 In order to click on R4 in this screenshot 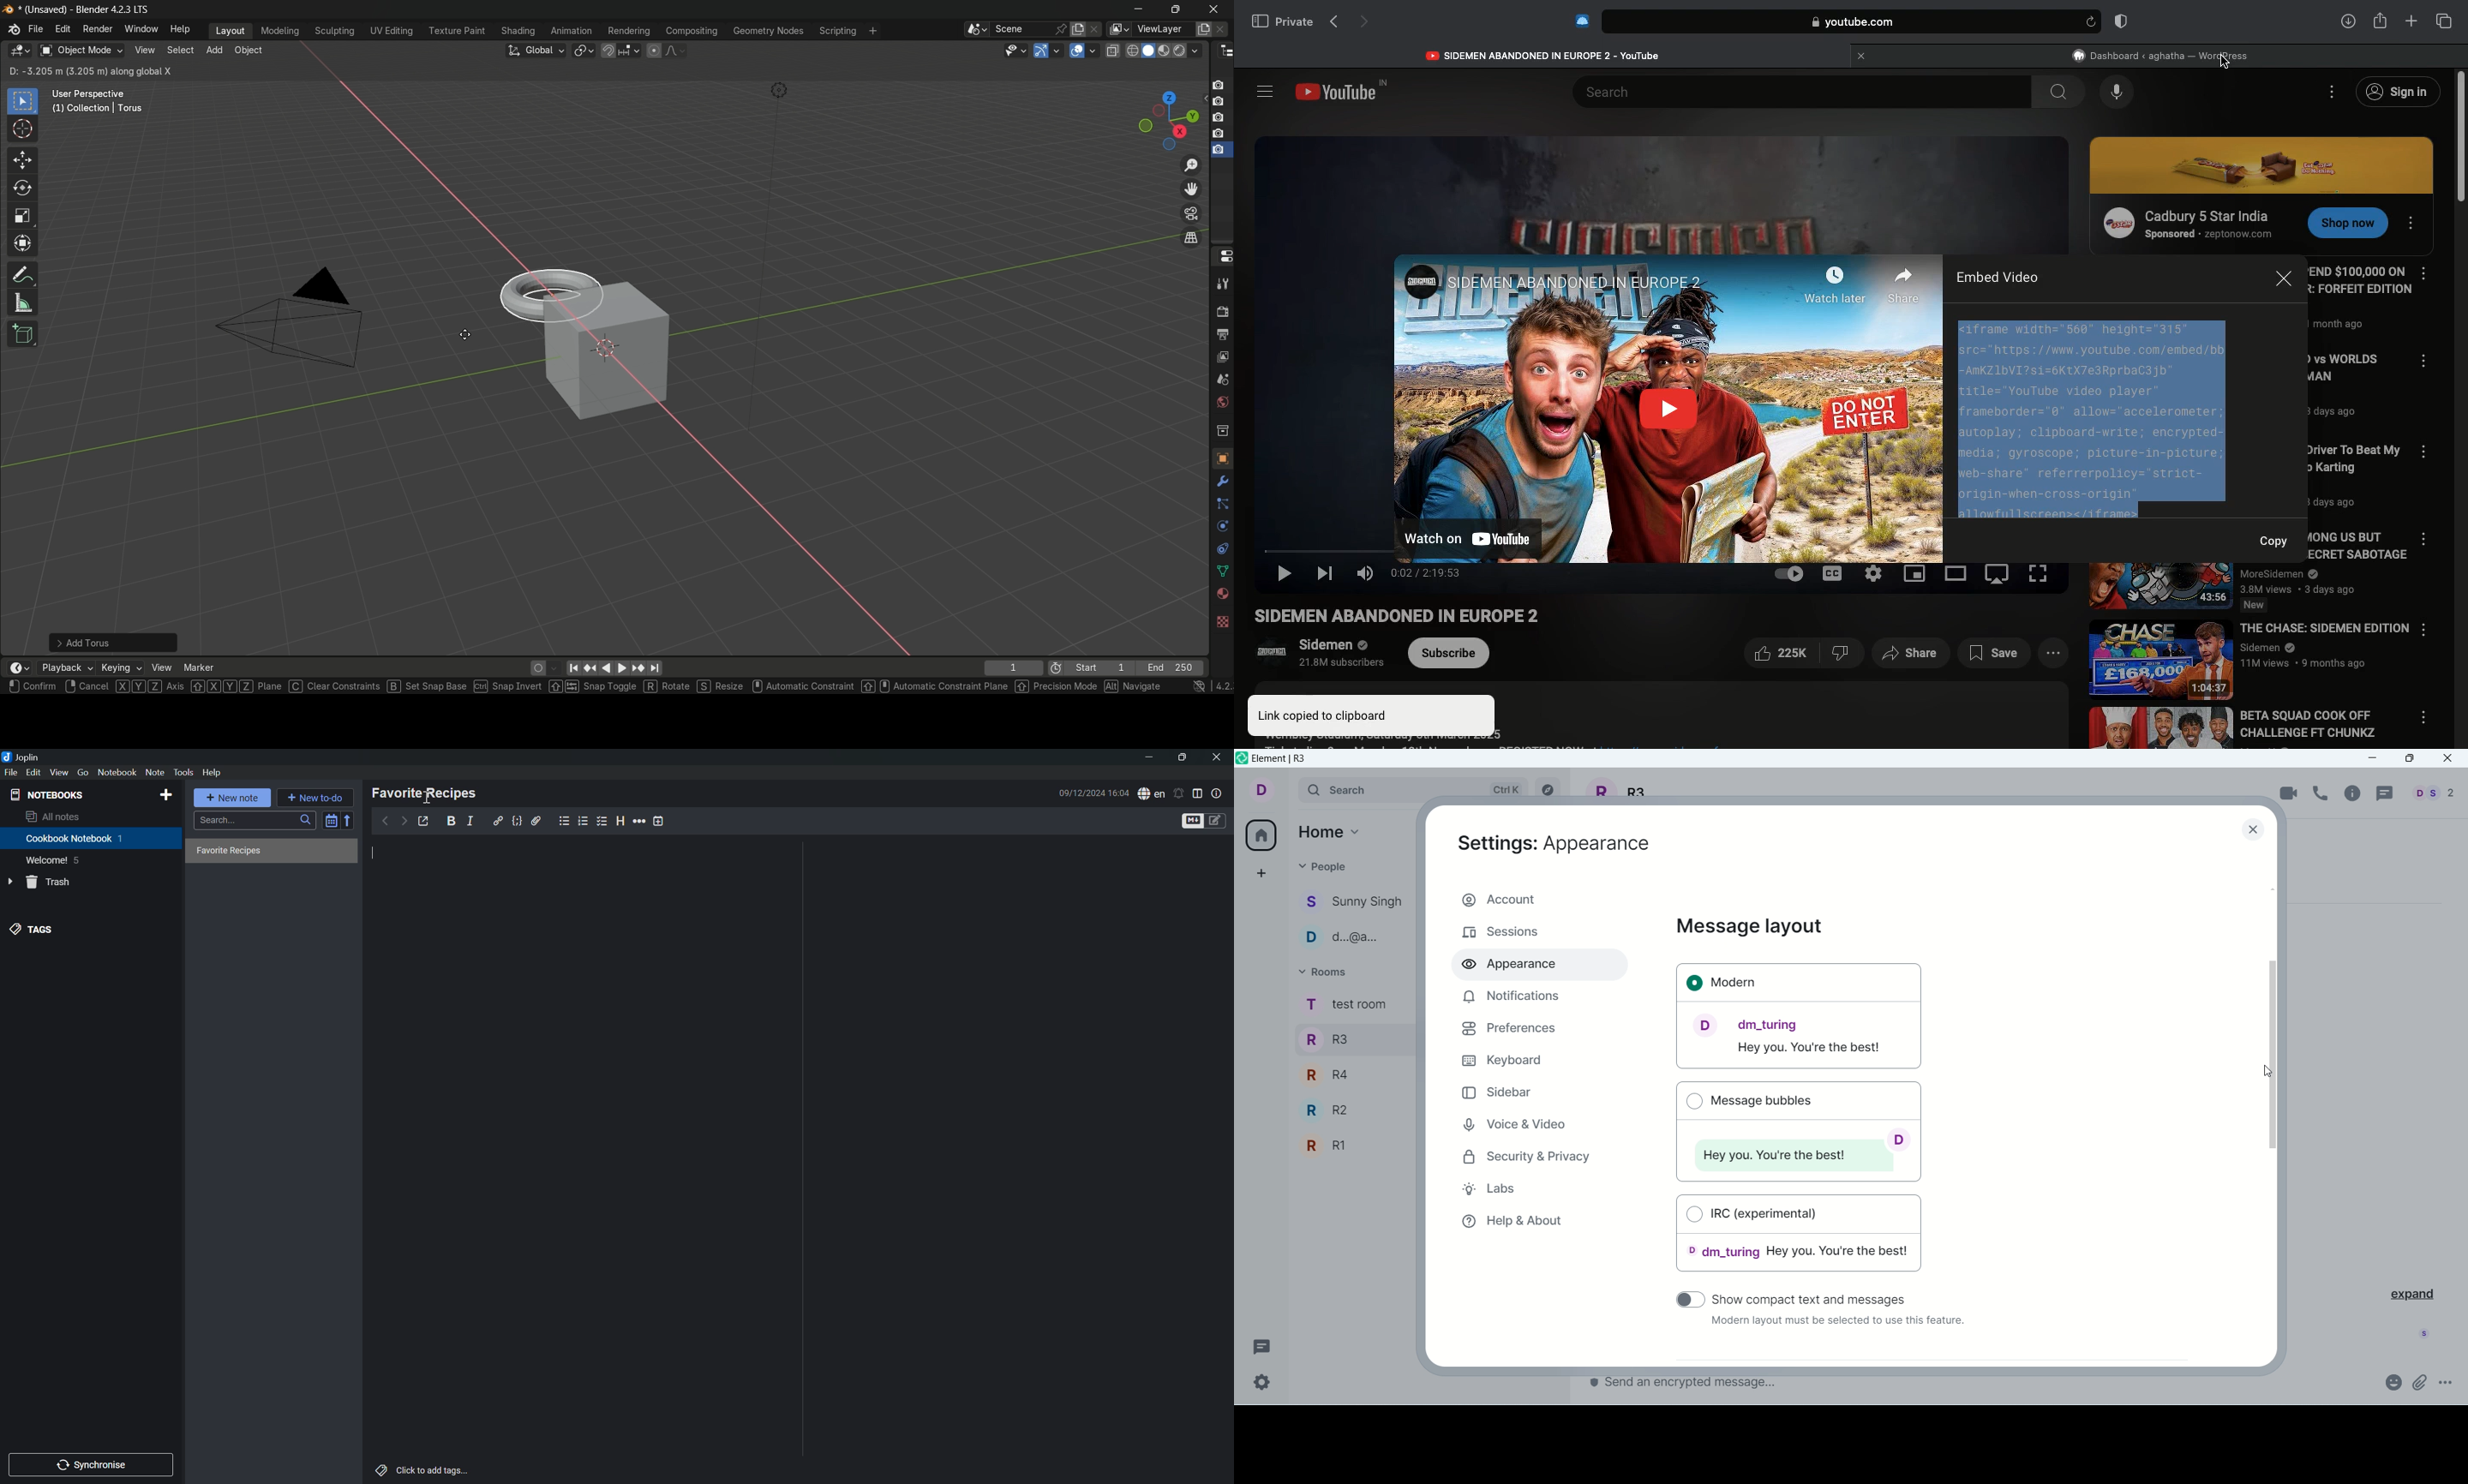, I will do `click(1352, 1073)`.